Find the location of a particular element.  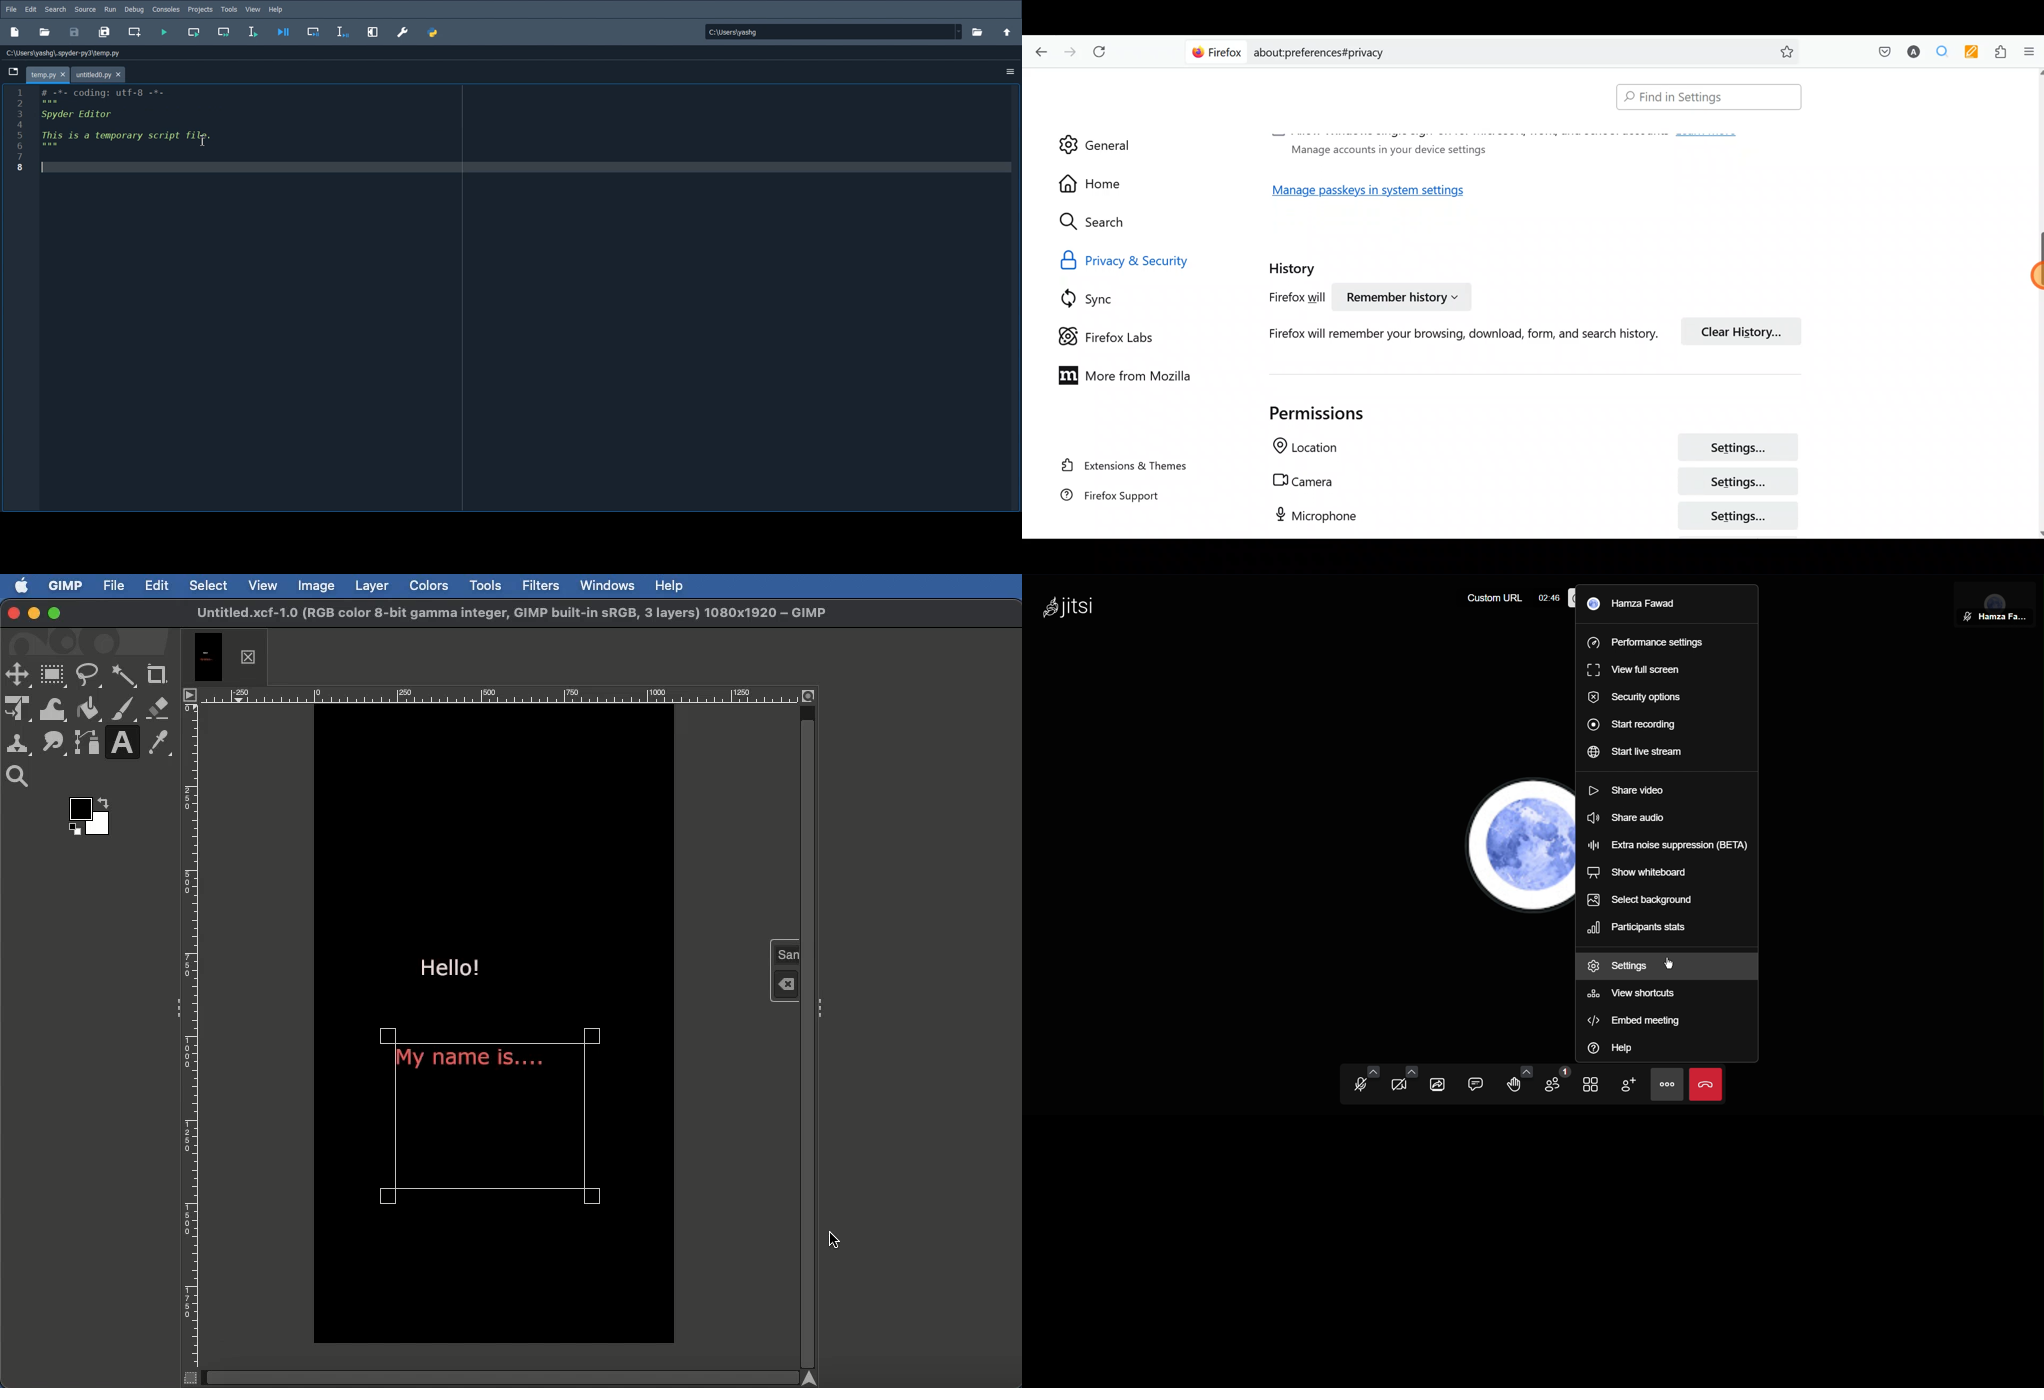

Scroll is located at coordinates (807, 1027).